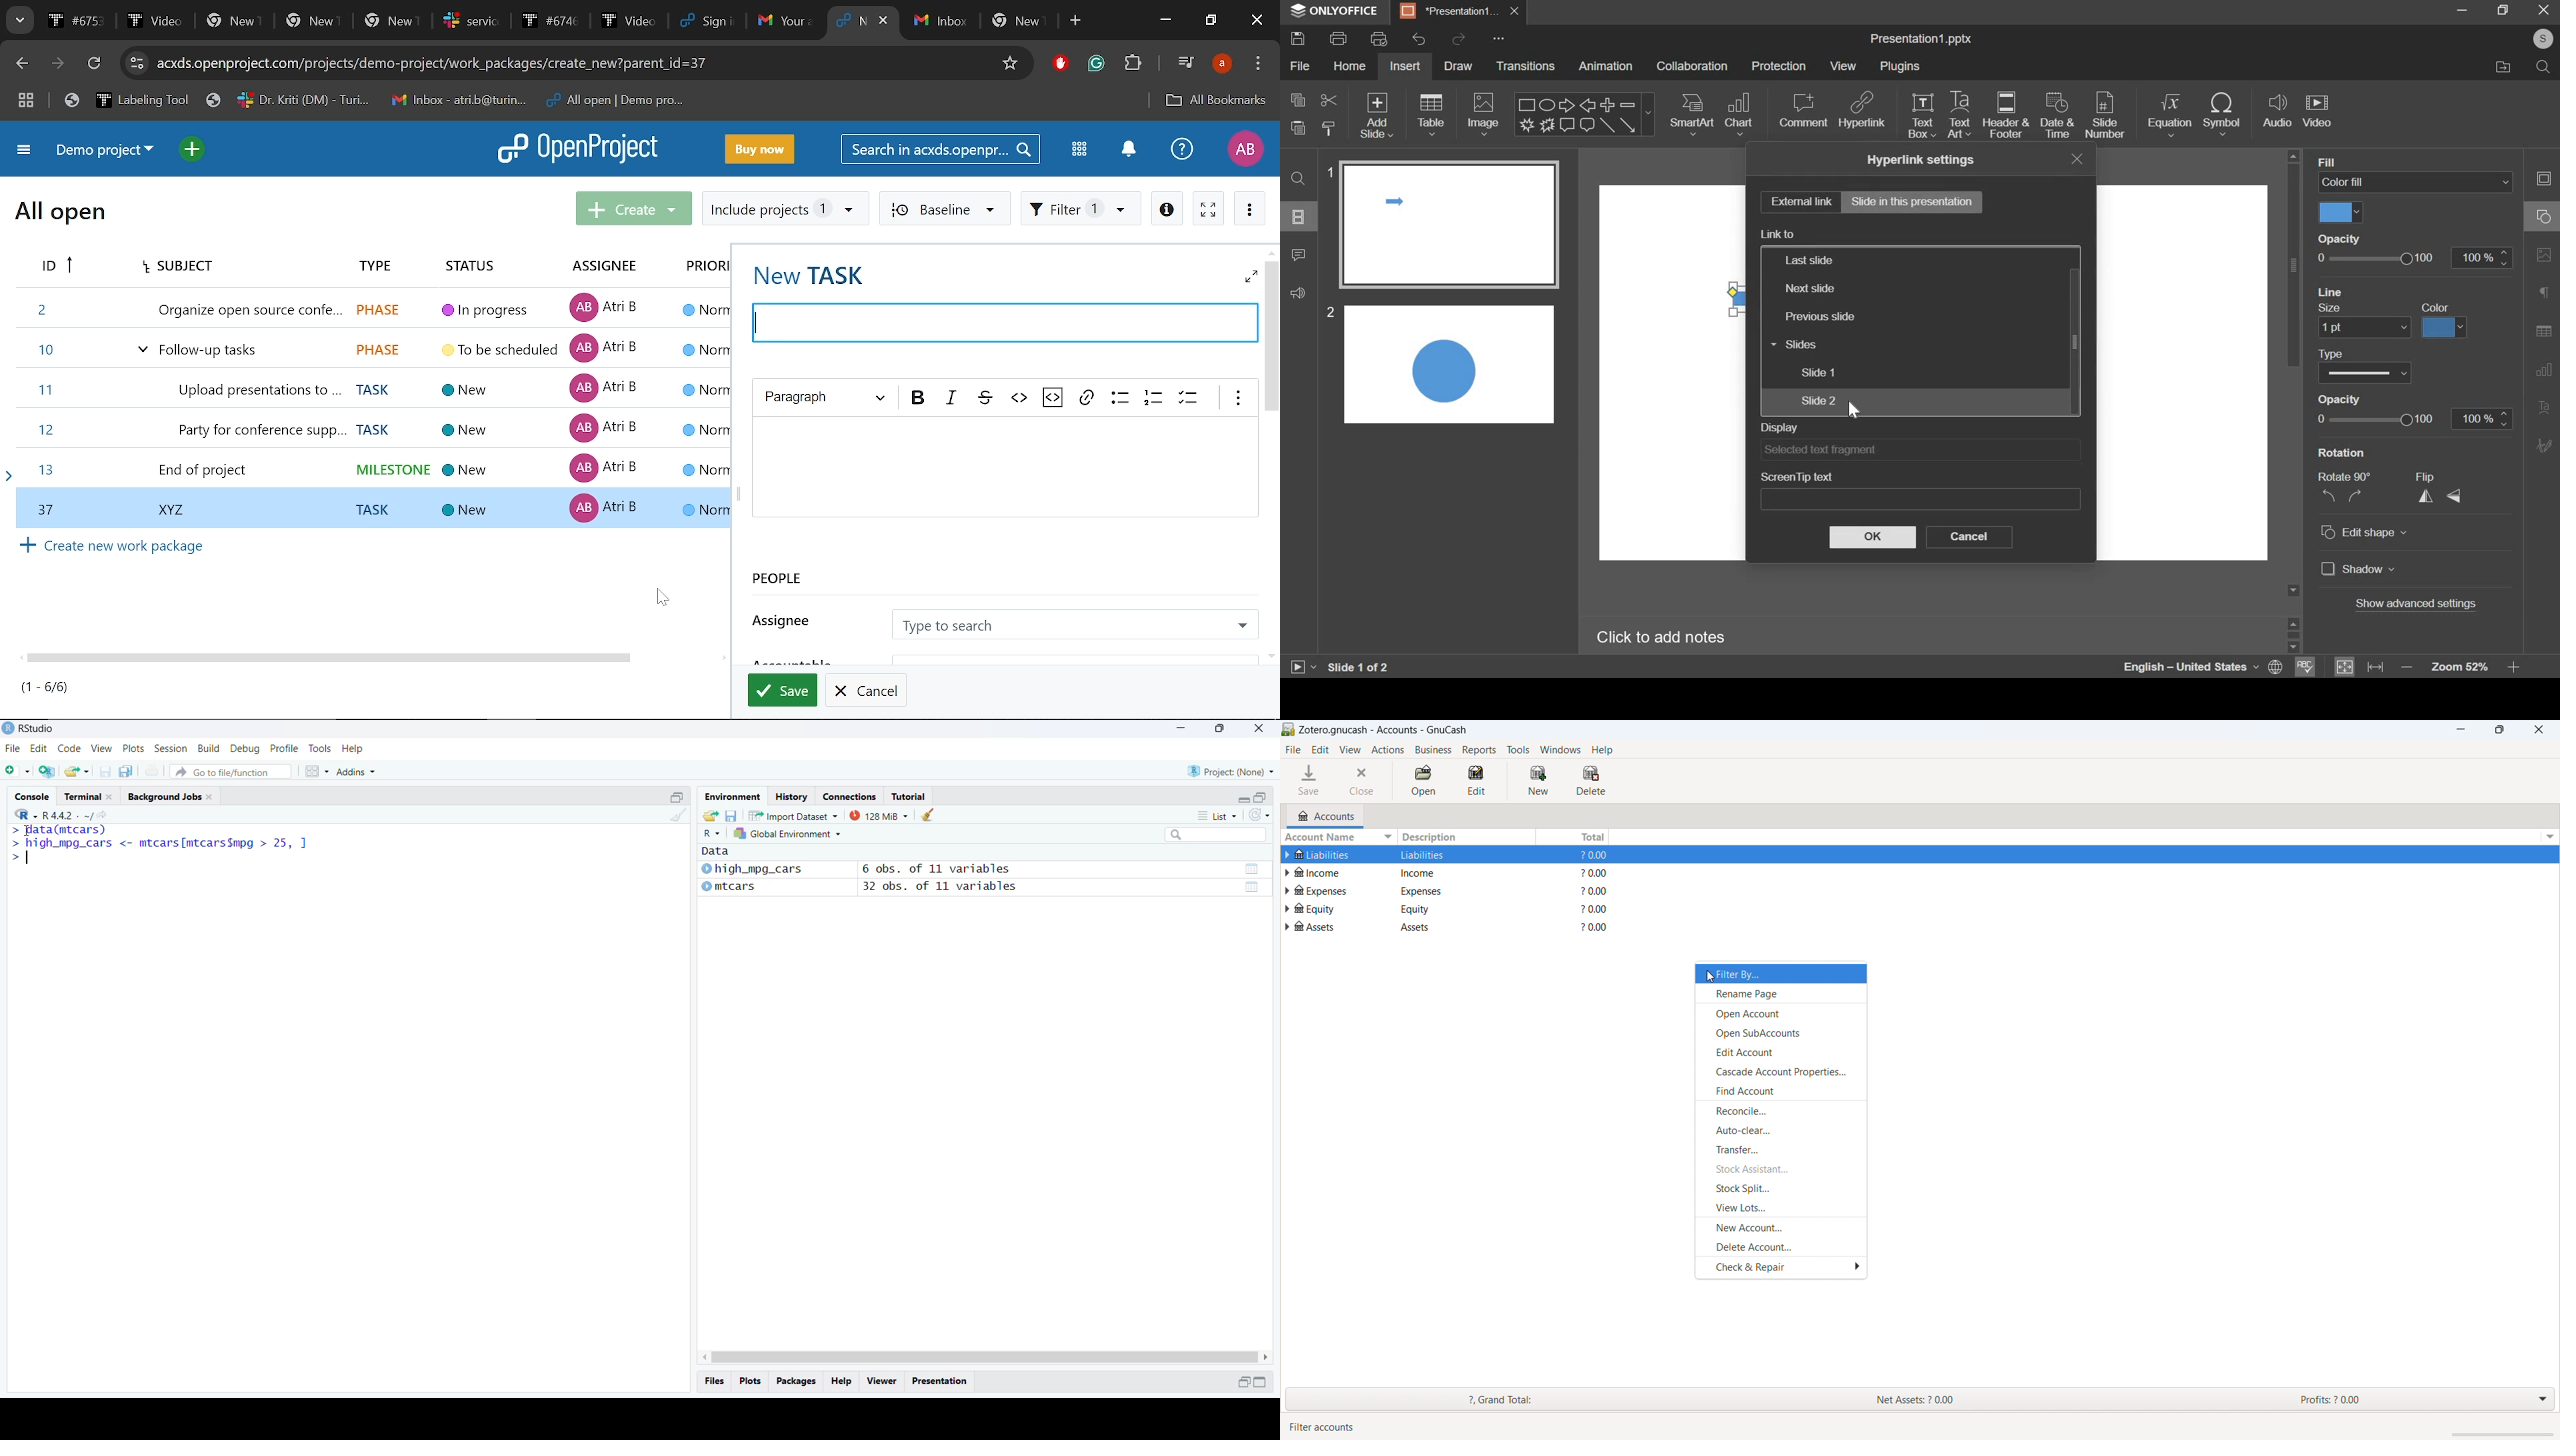 The height and width of the screenshot is (1456, 2576). Describe the element at coordinates (2222, 117) in the screenshot. I see `insert symbol` at that location.